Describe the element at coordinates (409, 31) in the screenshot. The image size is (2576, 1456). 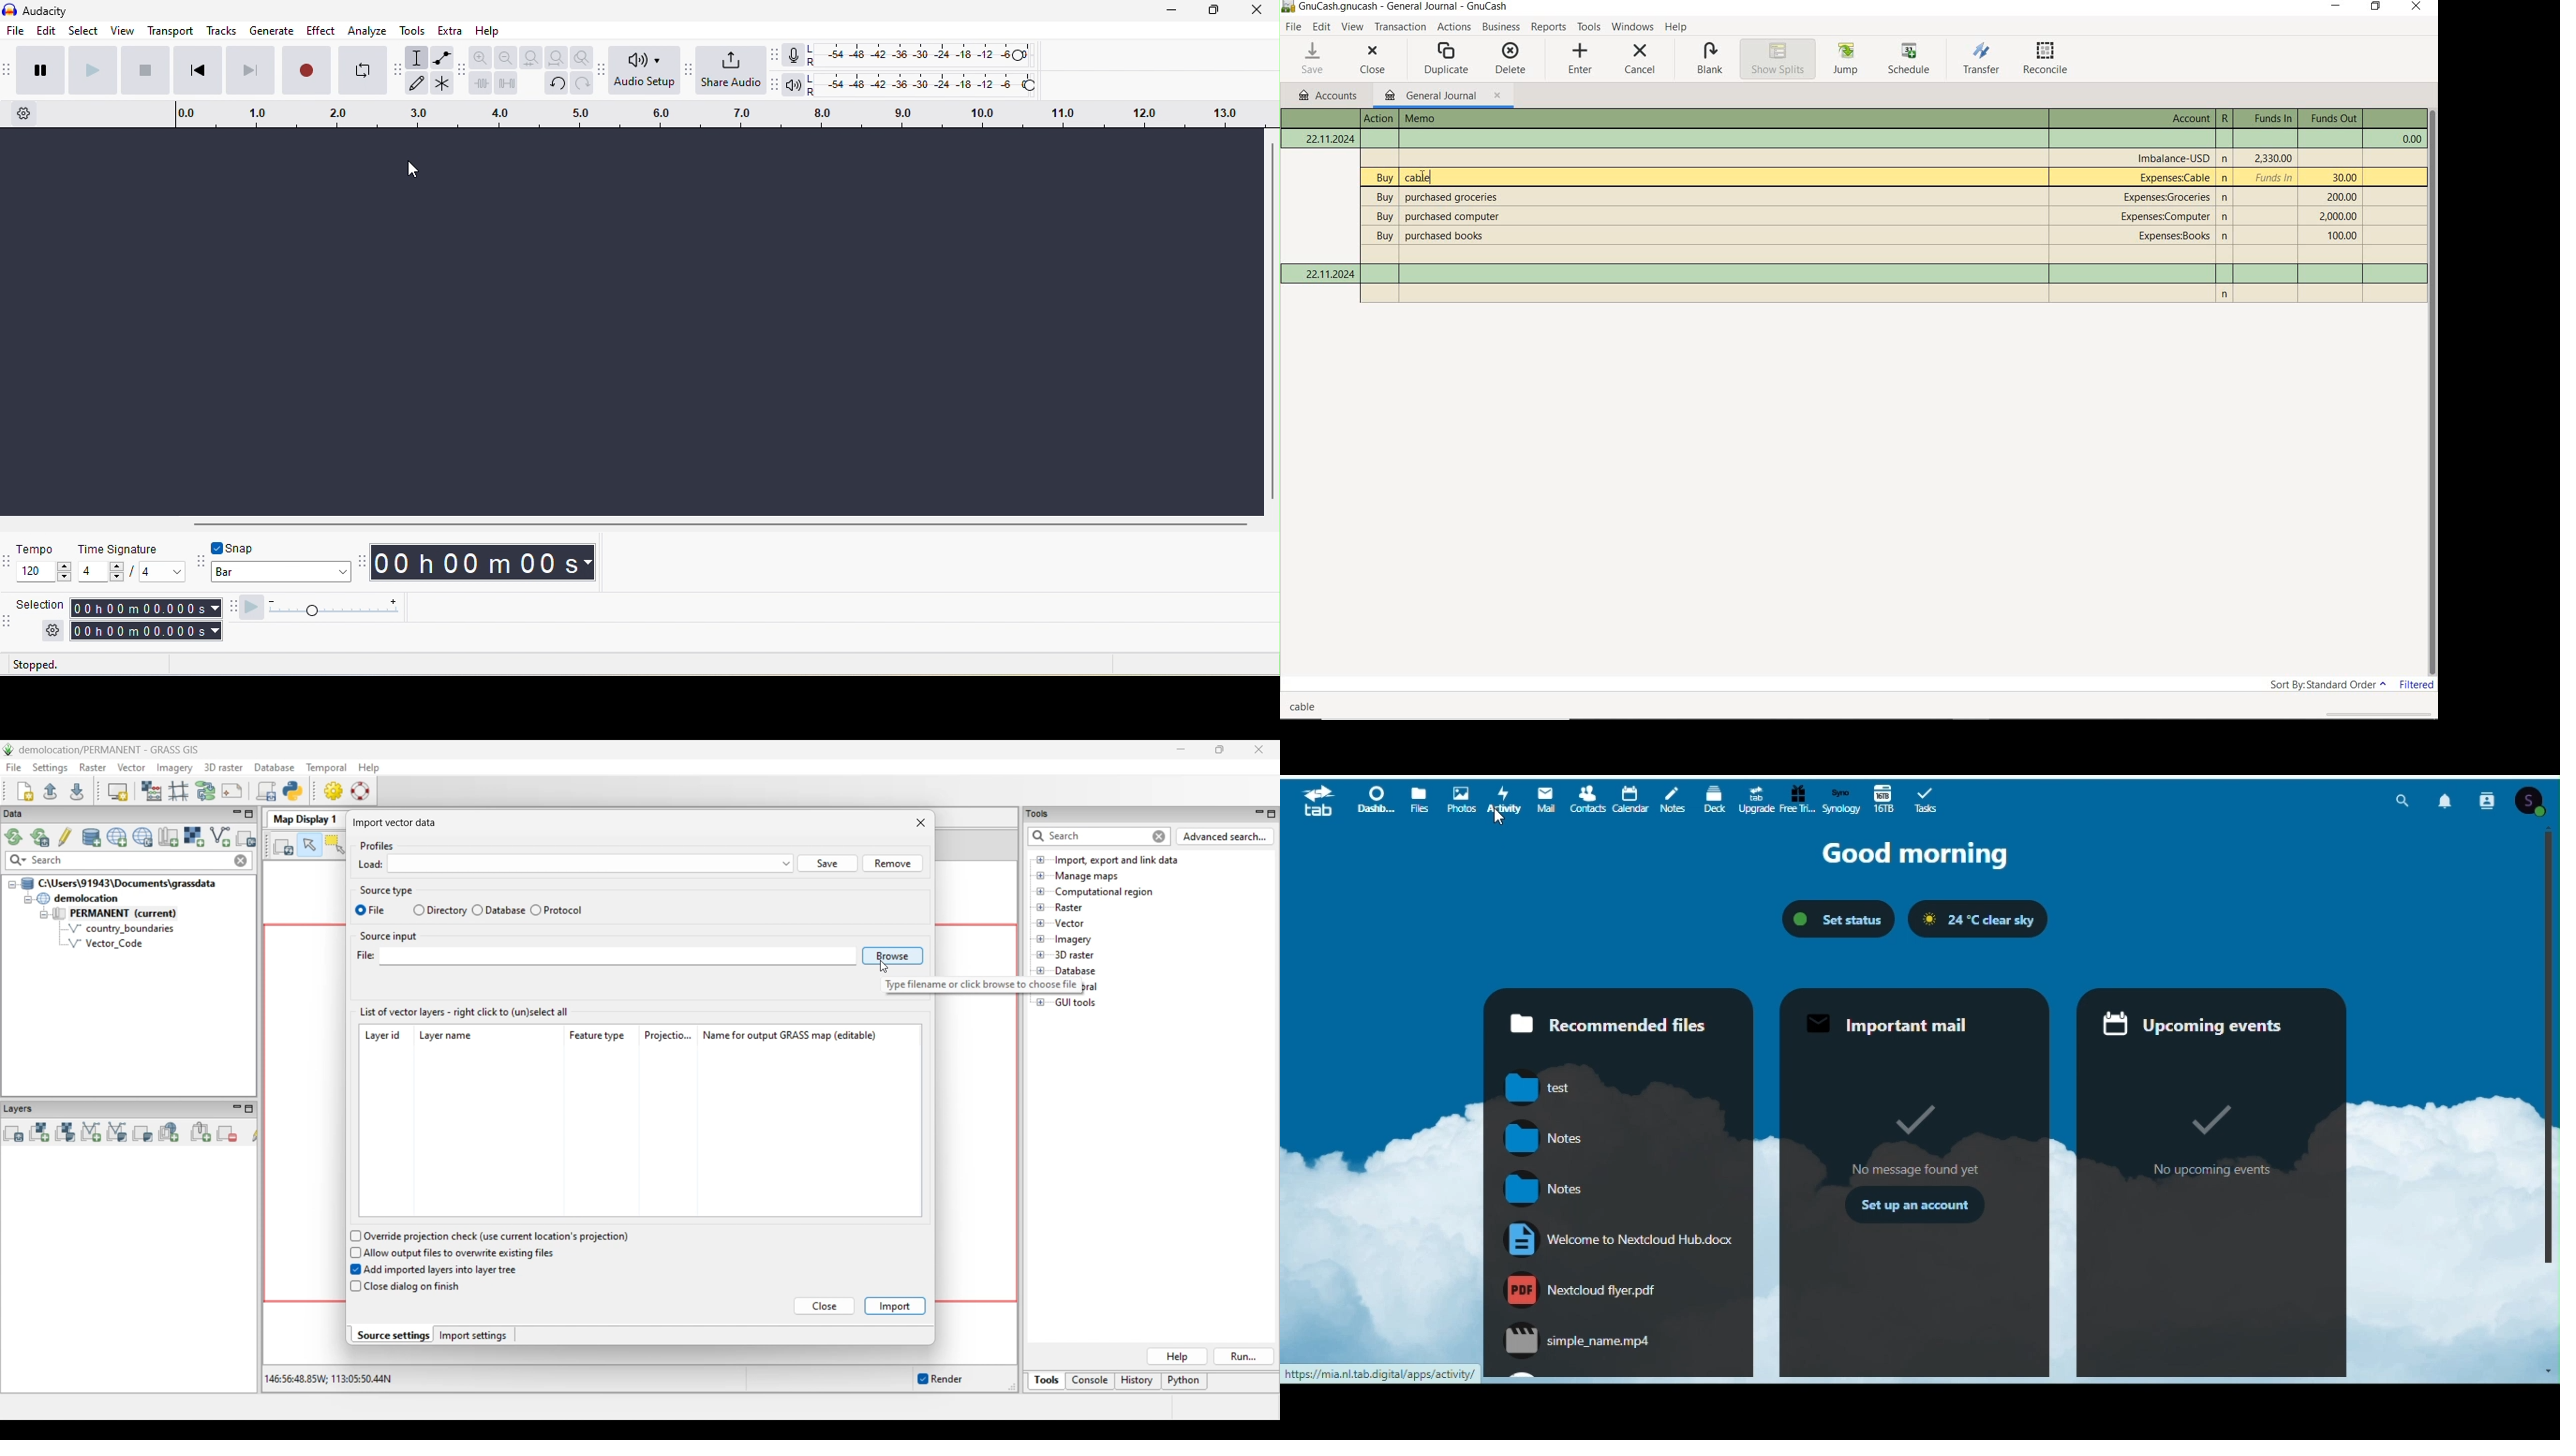
I see `tools` at that location.